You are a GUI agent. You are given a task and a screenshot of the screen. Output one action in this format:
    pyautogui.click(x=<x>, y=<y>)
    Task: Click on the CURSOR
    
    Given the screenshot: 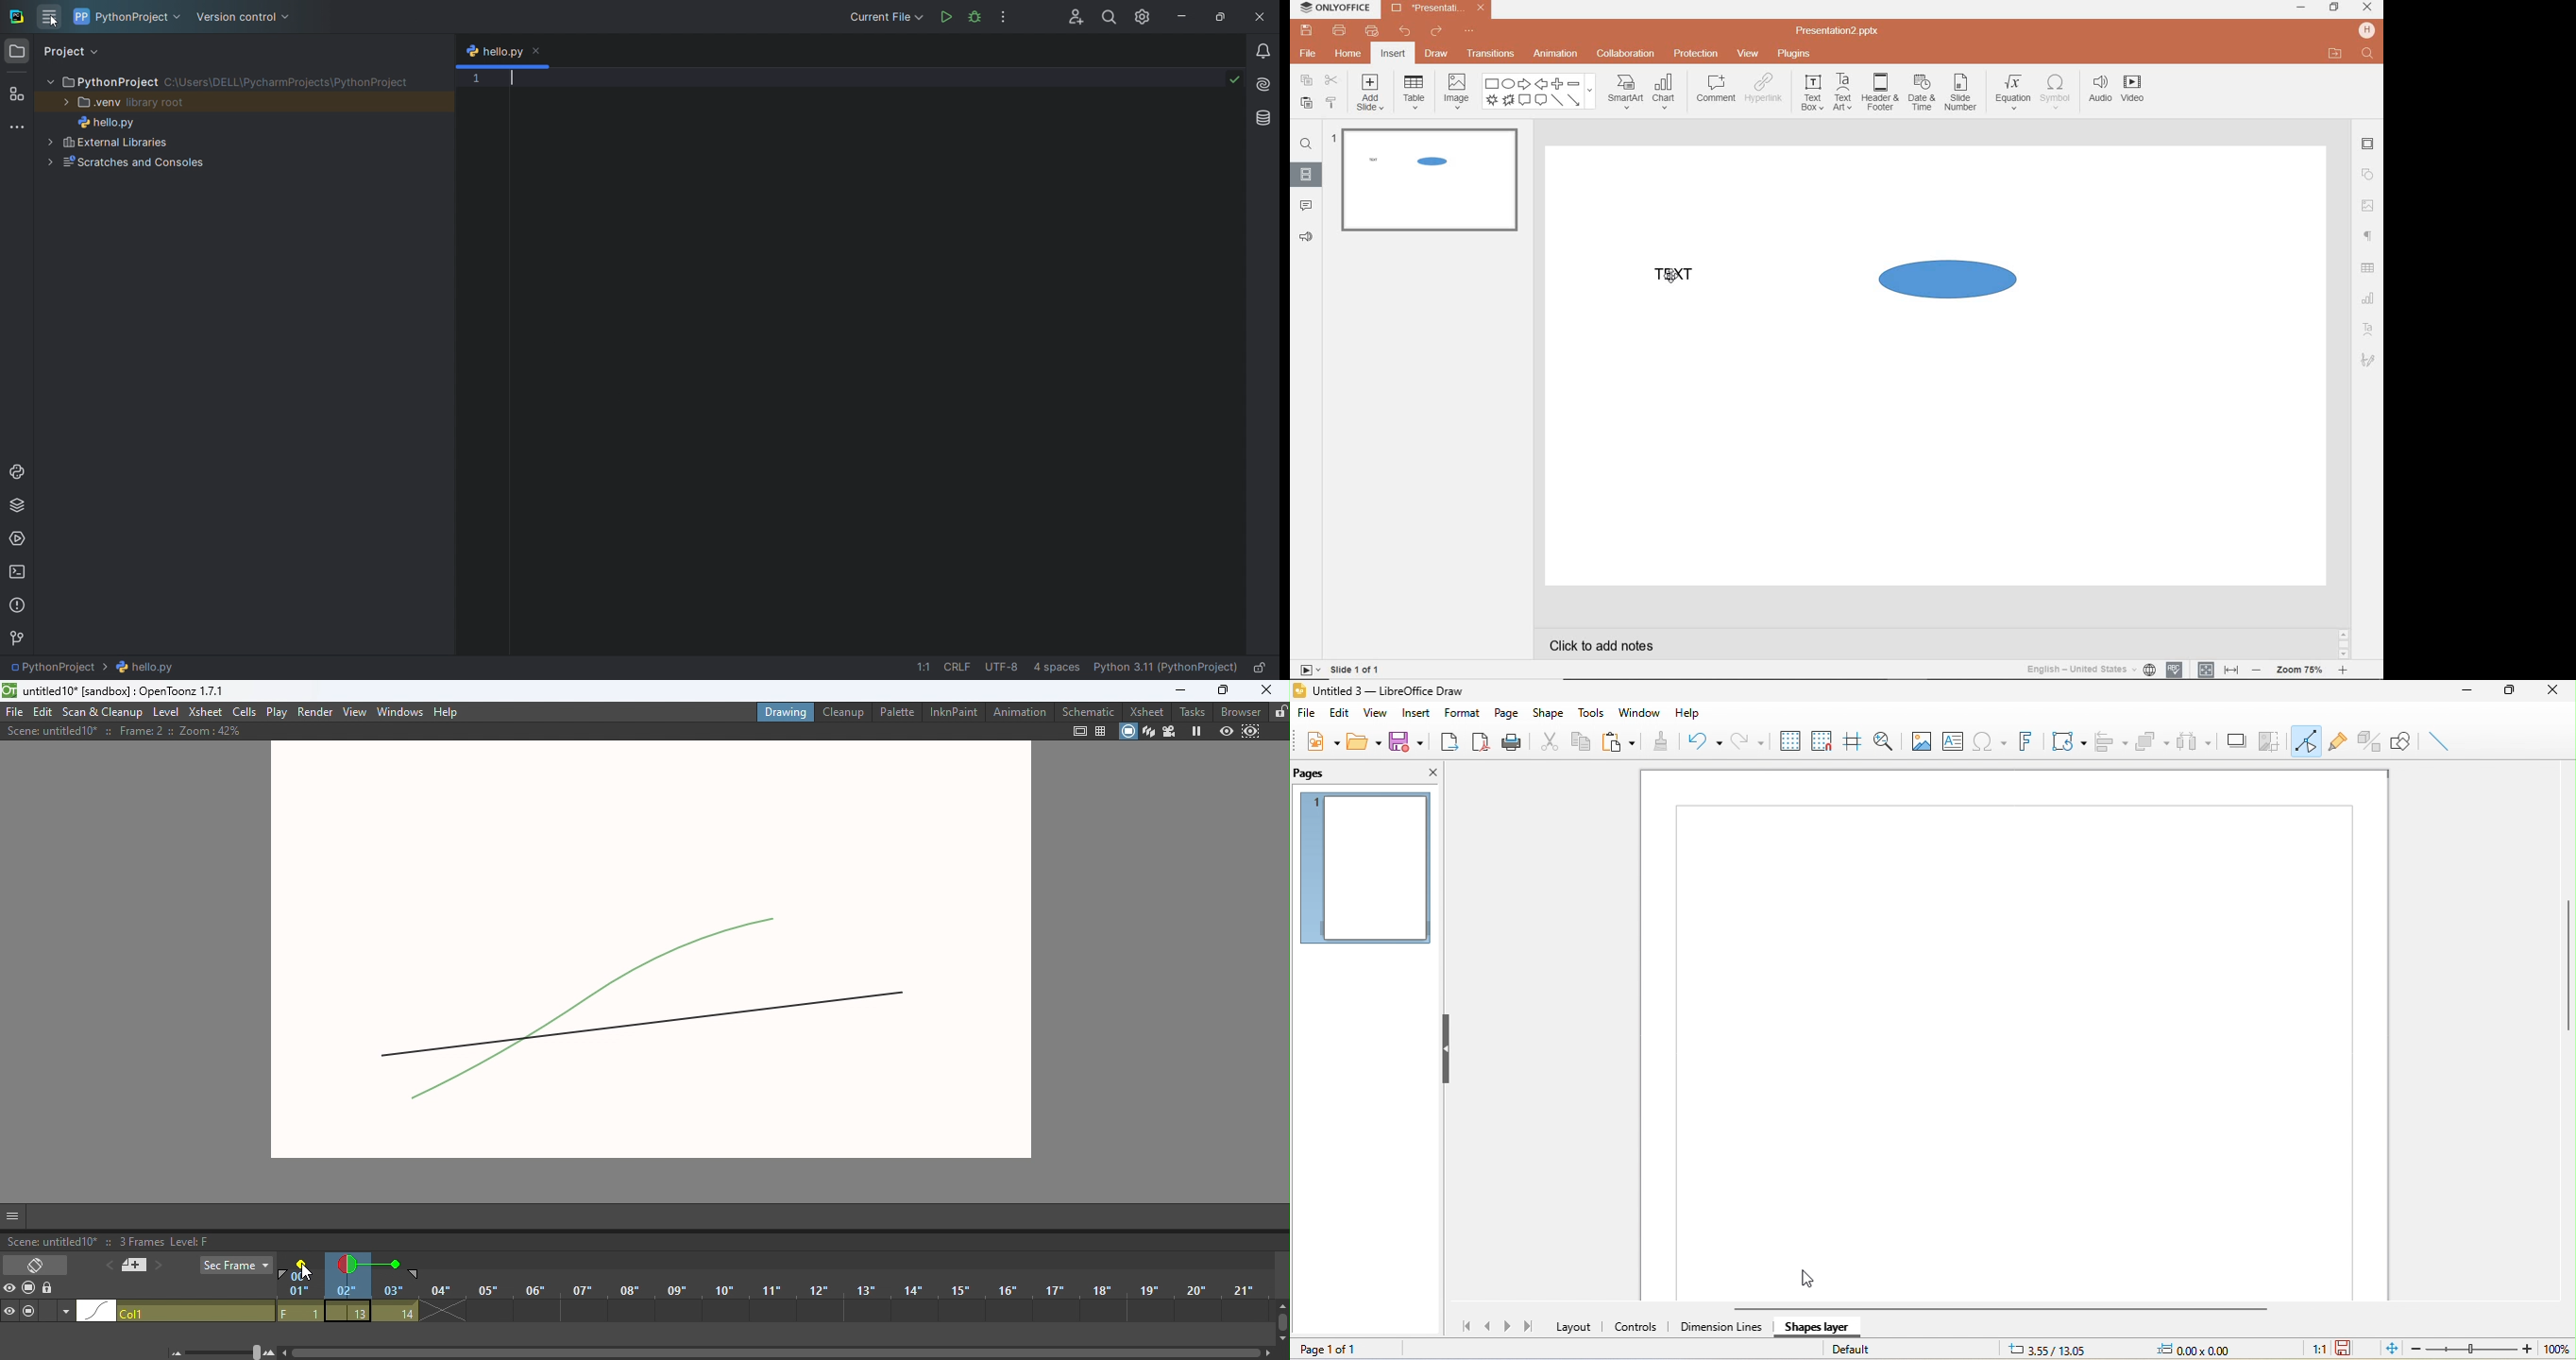 What is the action you would take?
    pyautogui.click(x=1672, y=274)
    